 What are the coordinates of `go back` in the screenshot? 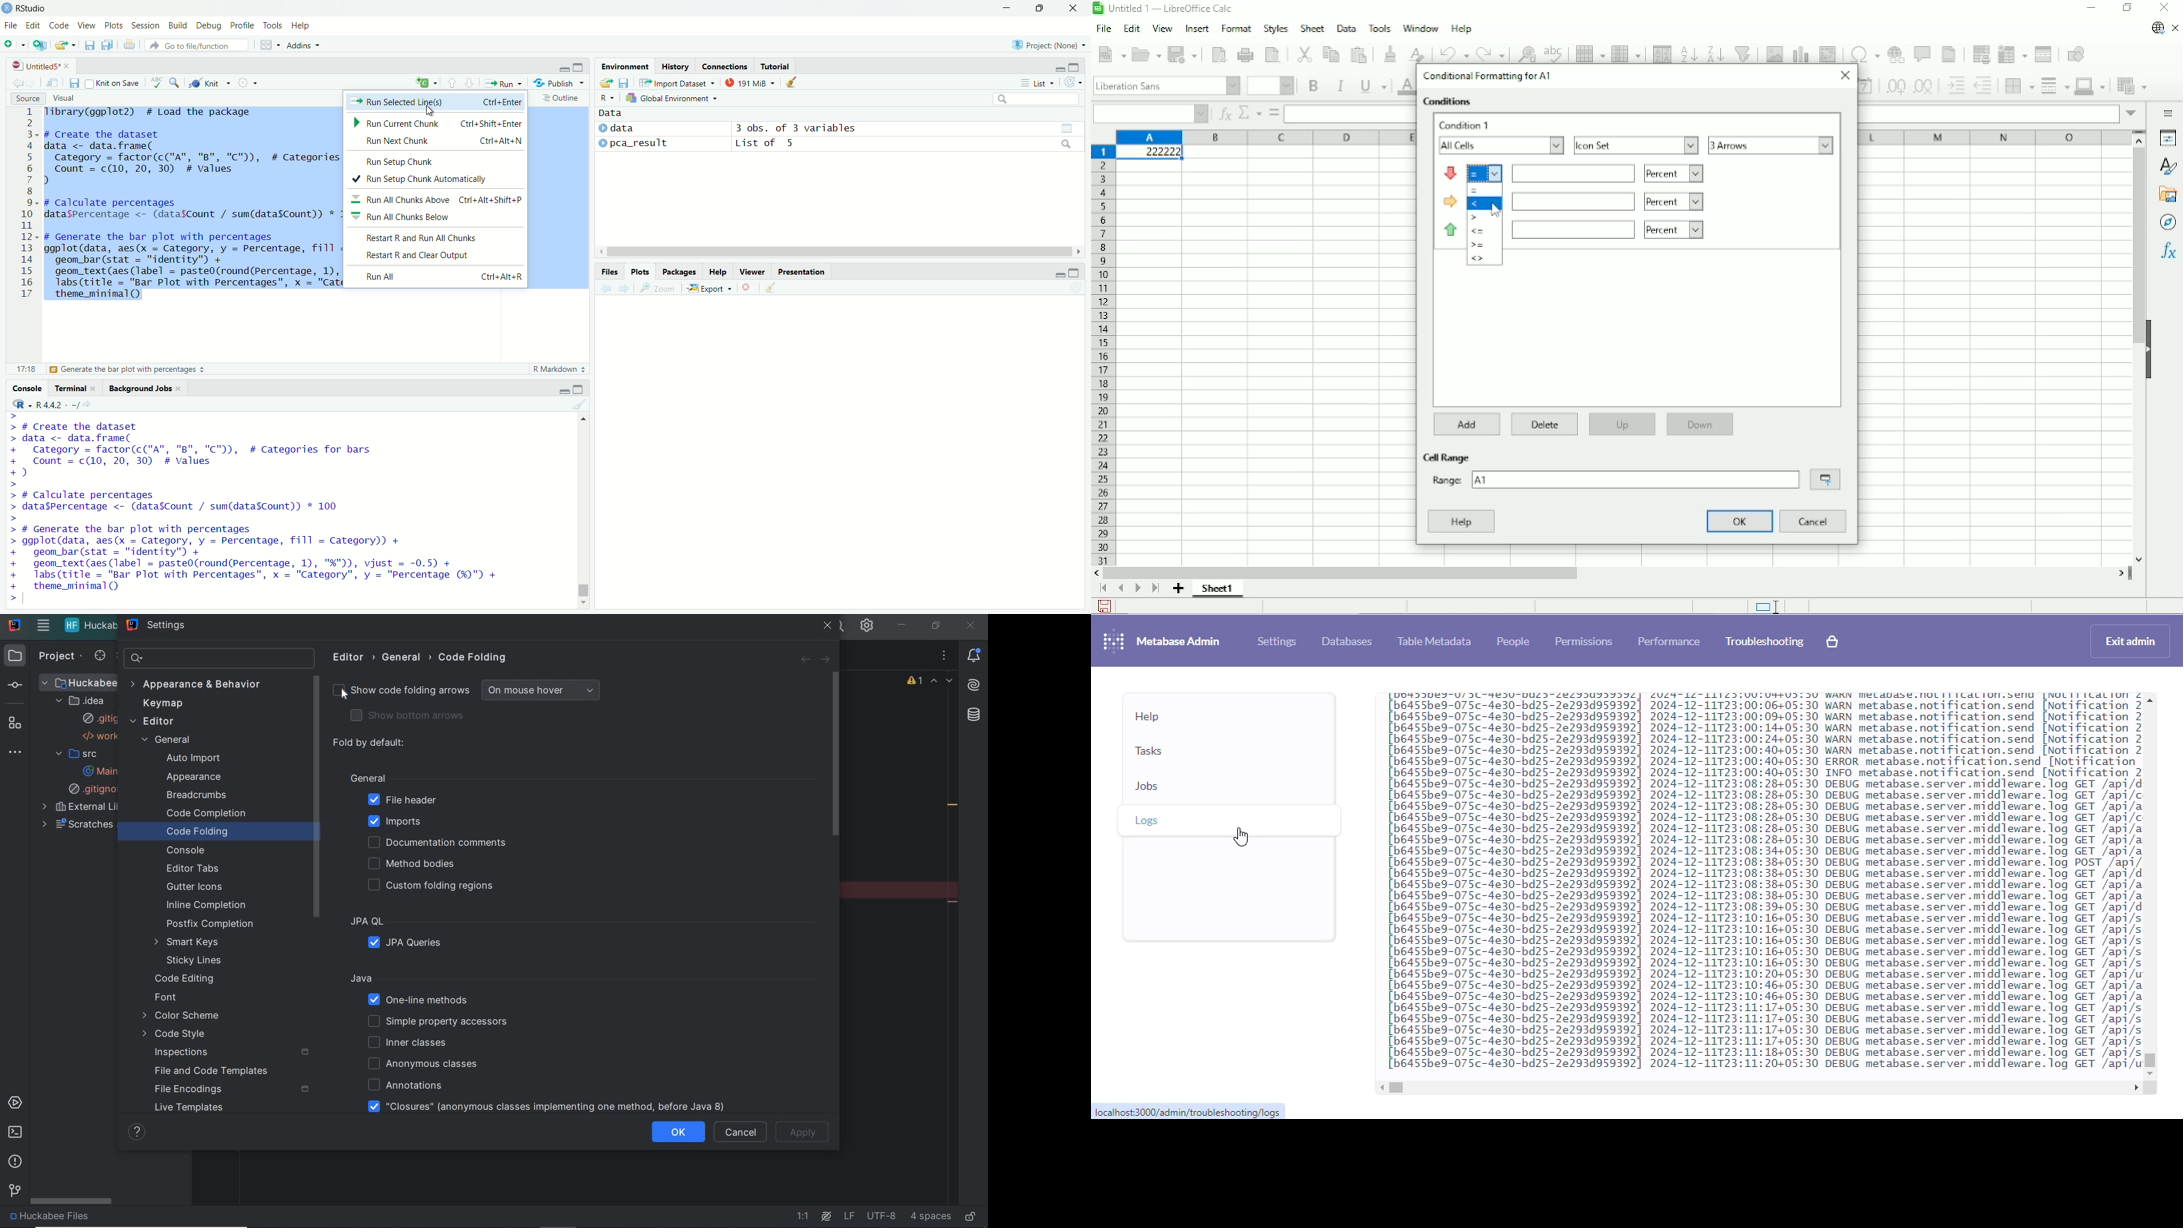 It's located at (18, 83).